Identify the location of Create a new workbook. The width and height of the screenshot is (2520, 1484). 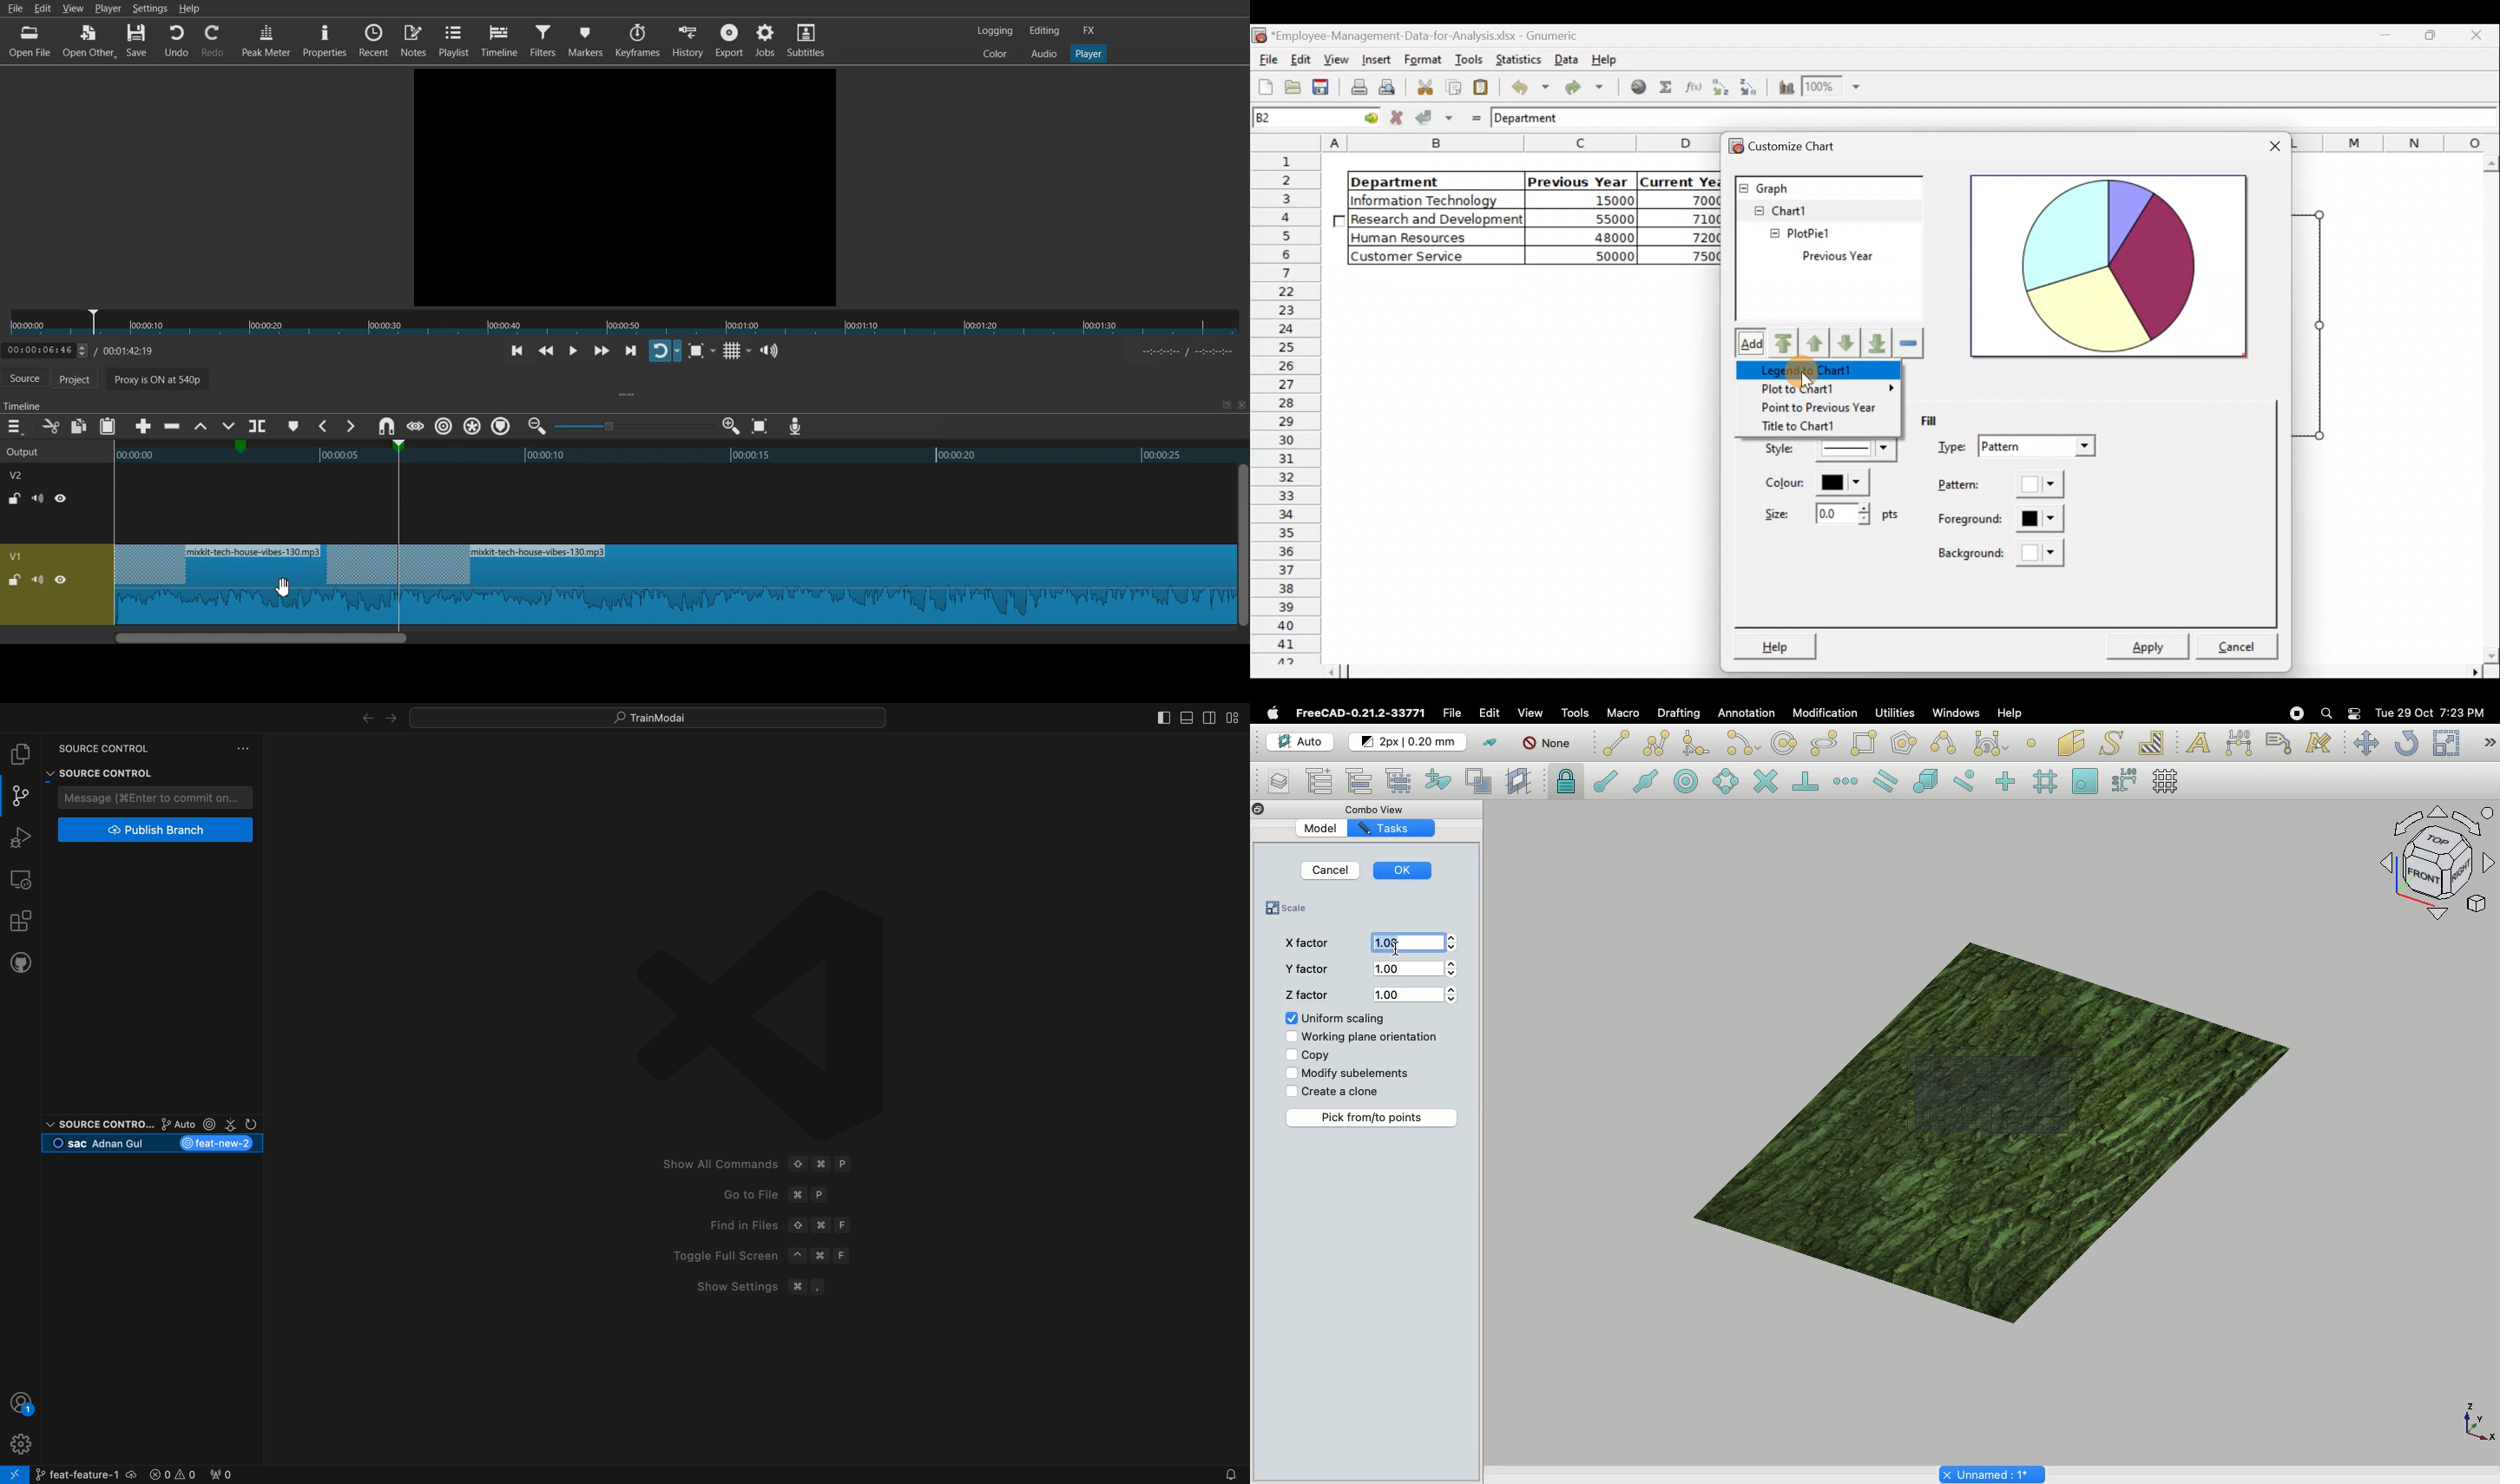
(1266, 87).